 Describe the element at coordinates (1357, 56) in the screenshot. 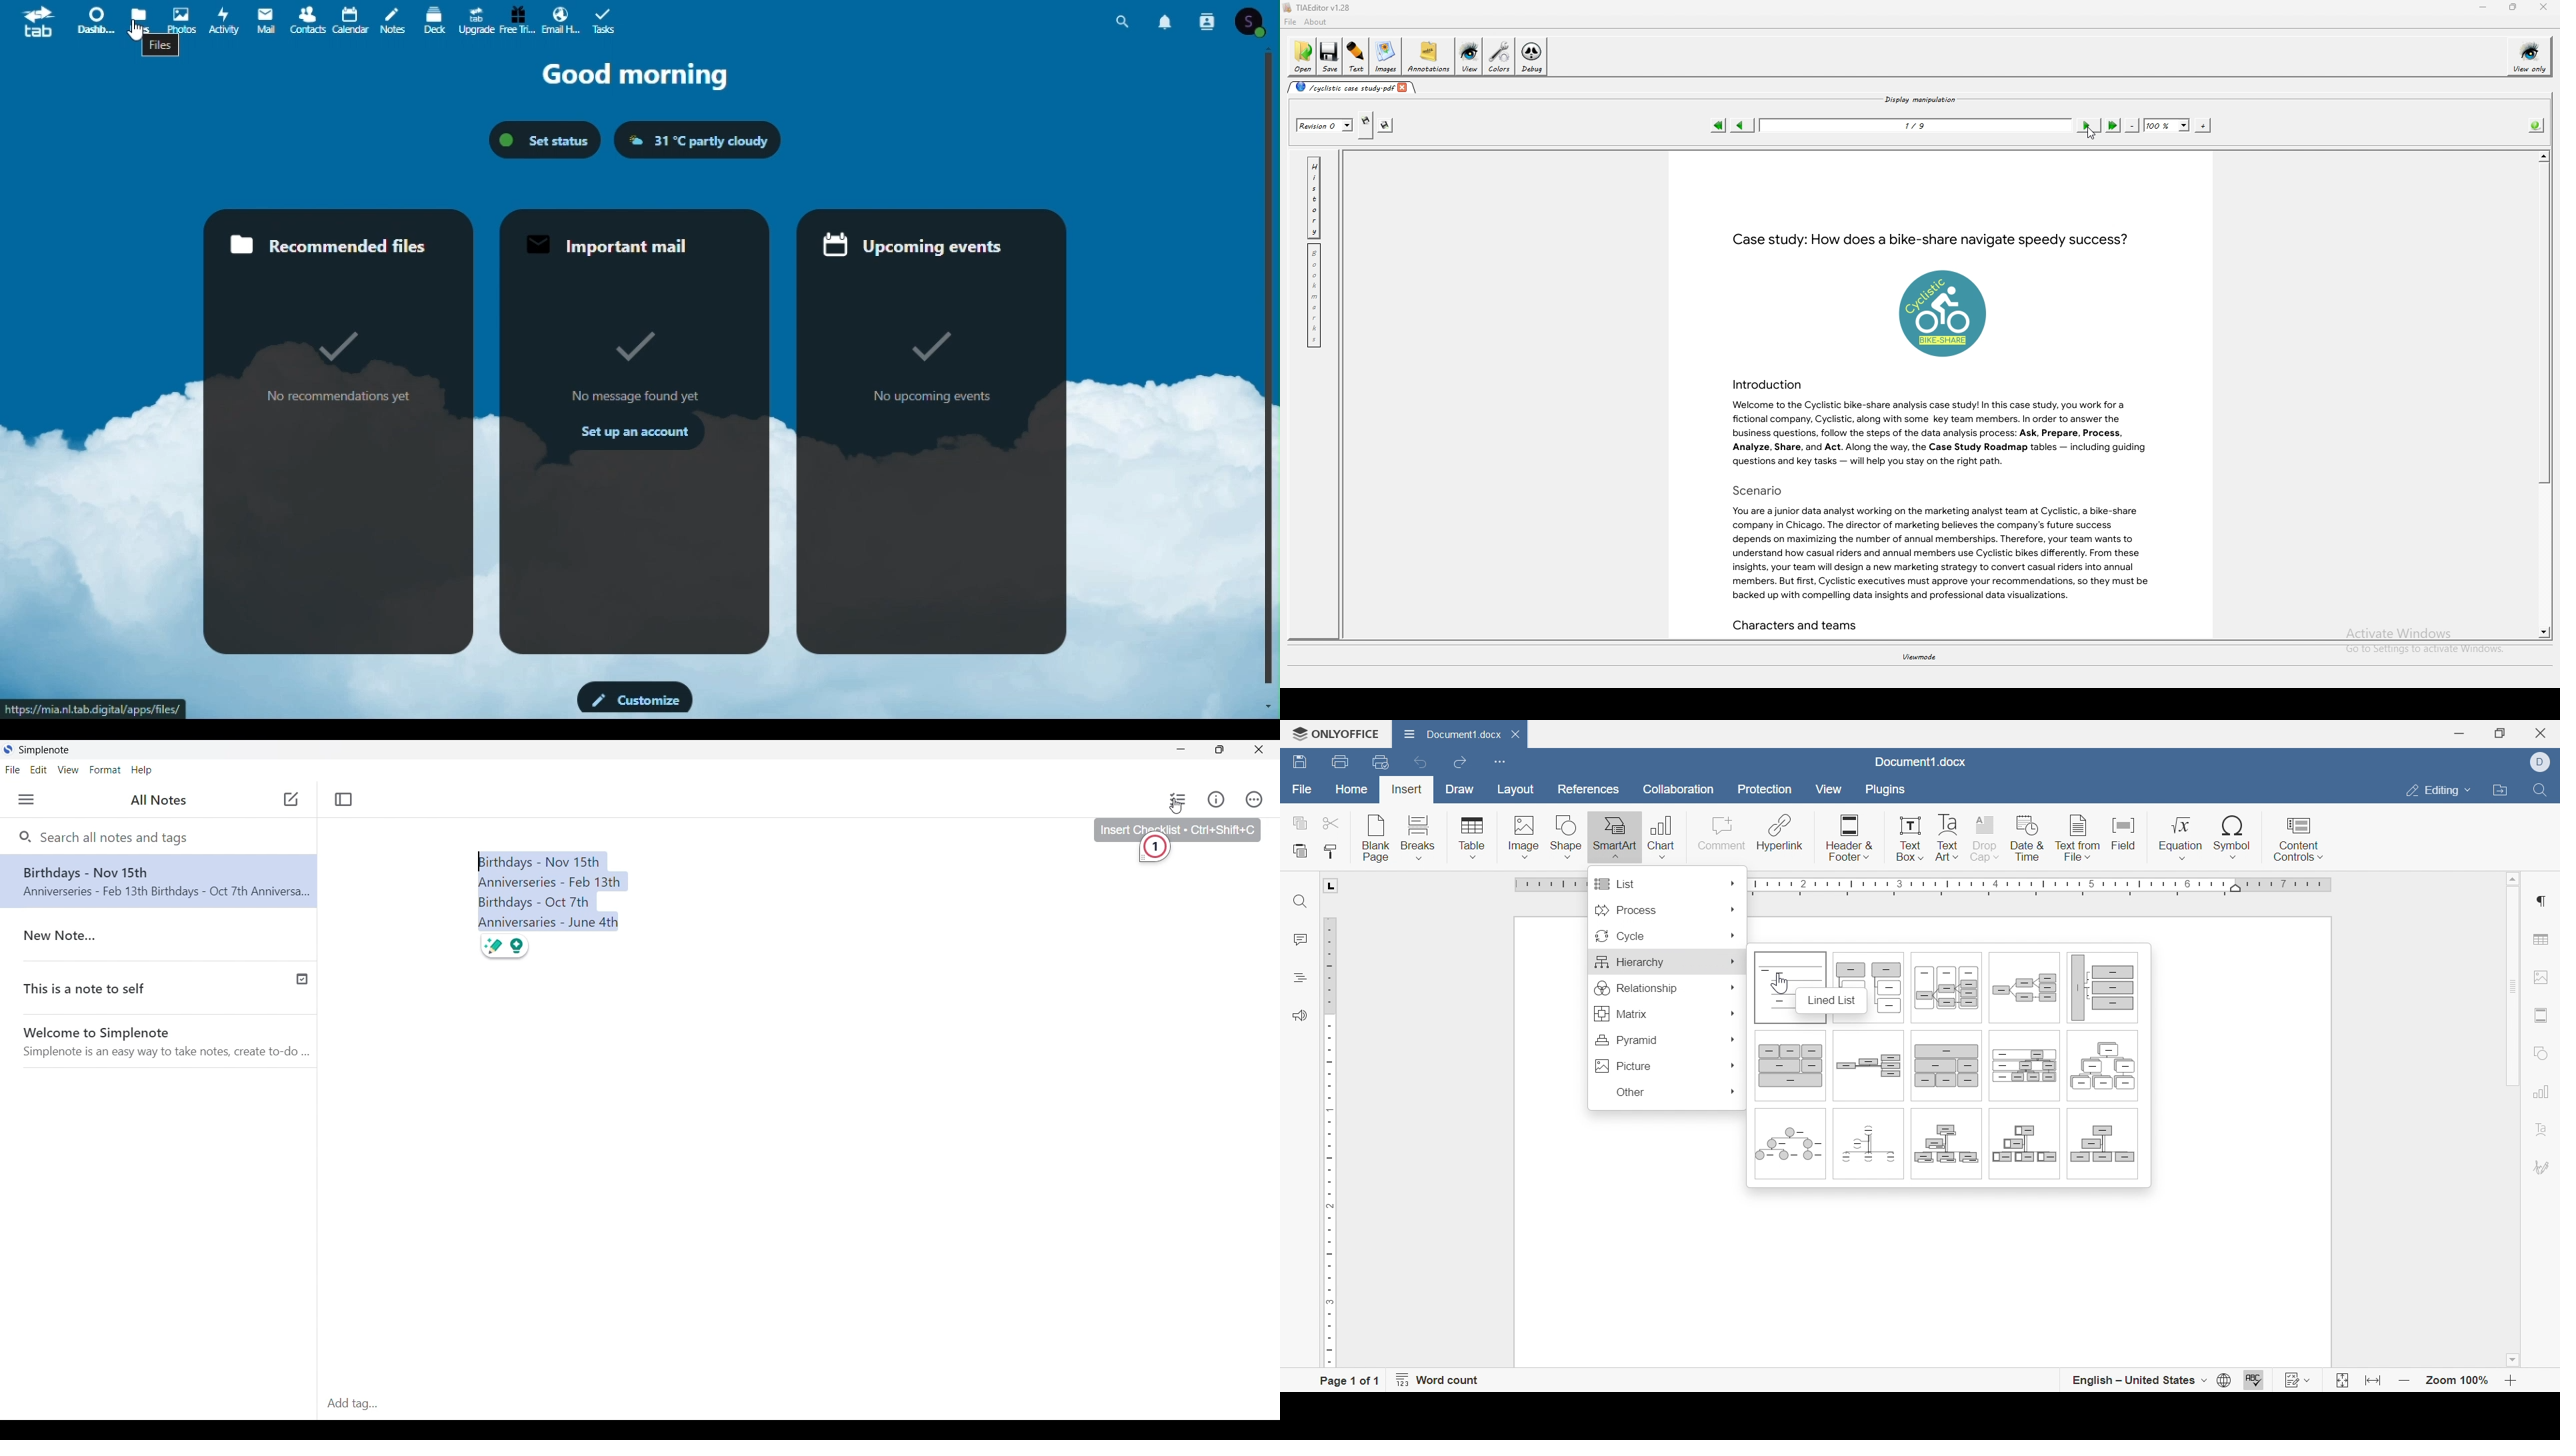

I see `text` at that location.